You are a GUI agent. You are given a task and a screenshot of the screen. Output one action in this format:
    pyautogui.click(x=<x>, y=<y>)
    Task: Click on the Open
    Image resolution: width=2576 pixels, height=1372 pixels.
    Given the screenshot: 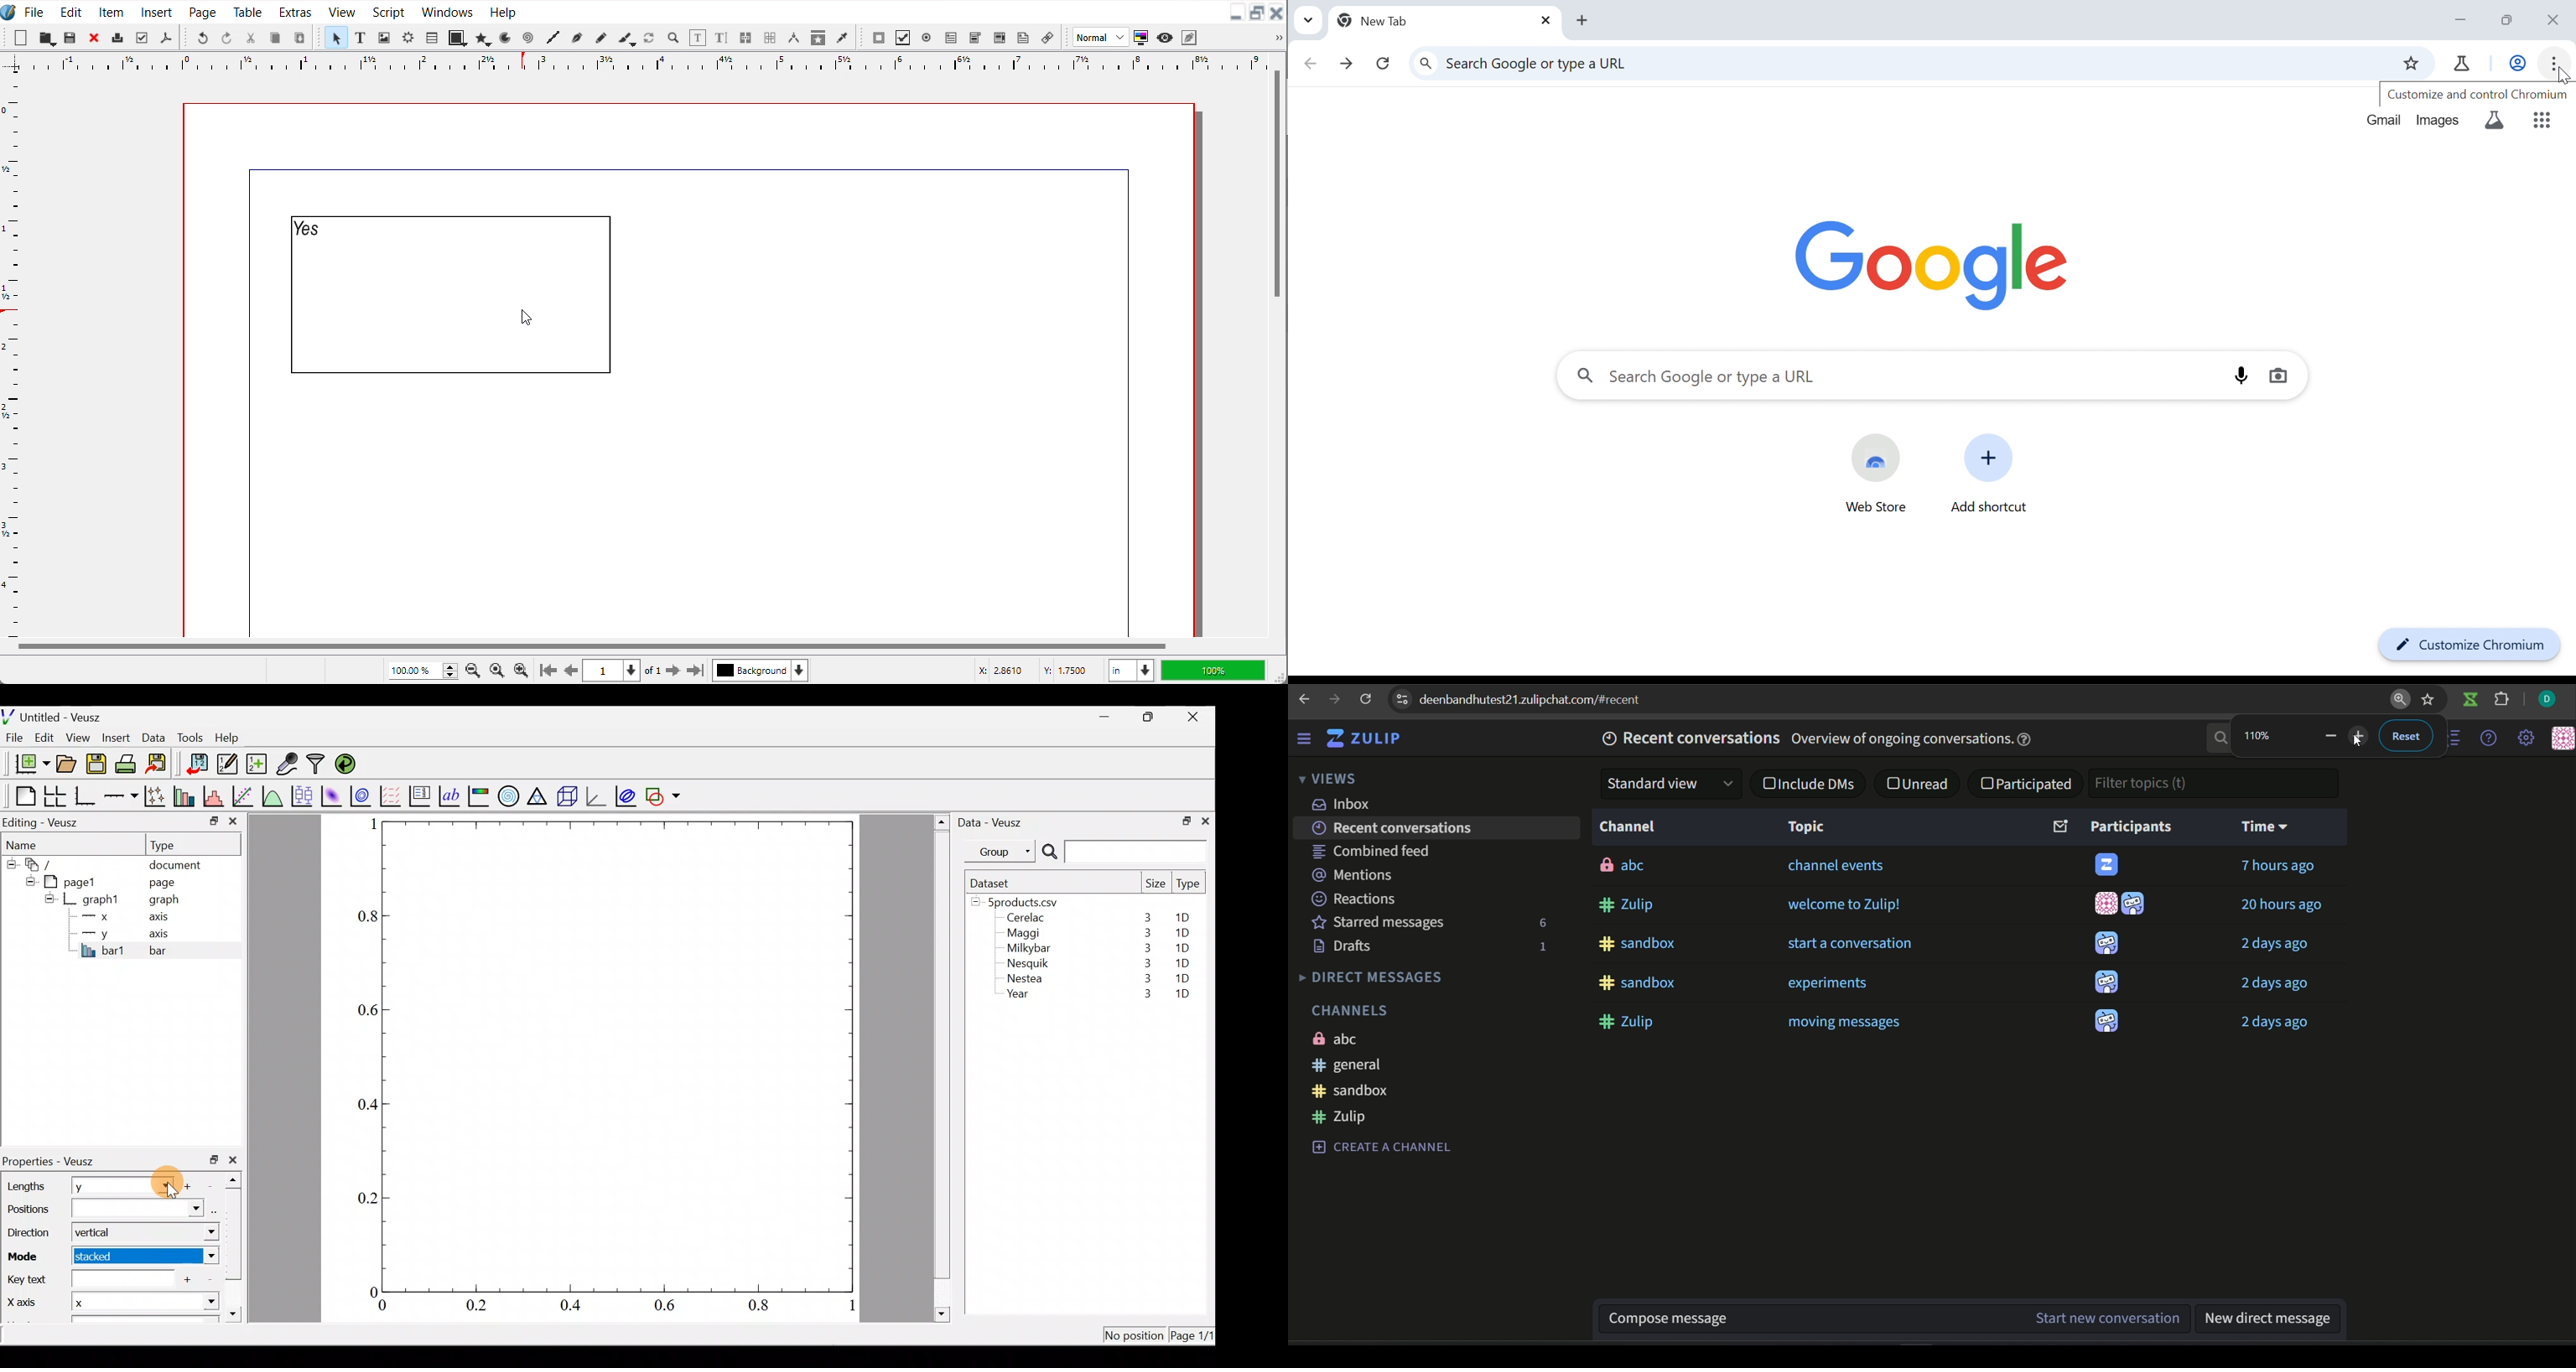 What is the action you would take?
    pyautogui.click(x=71, y=39)
    